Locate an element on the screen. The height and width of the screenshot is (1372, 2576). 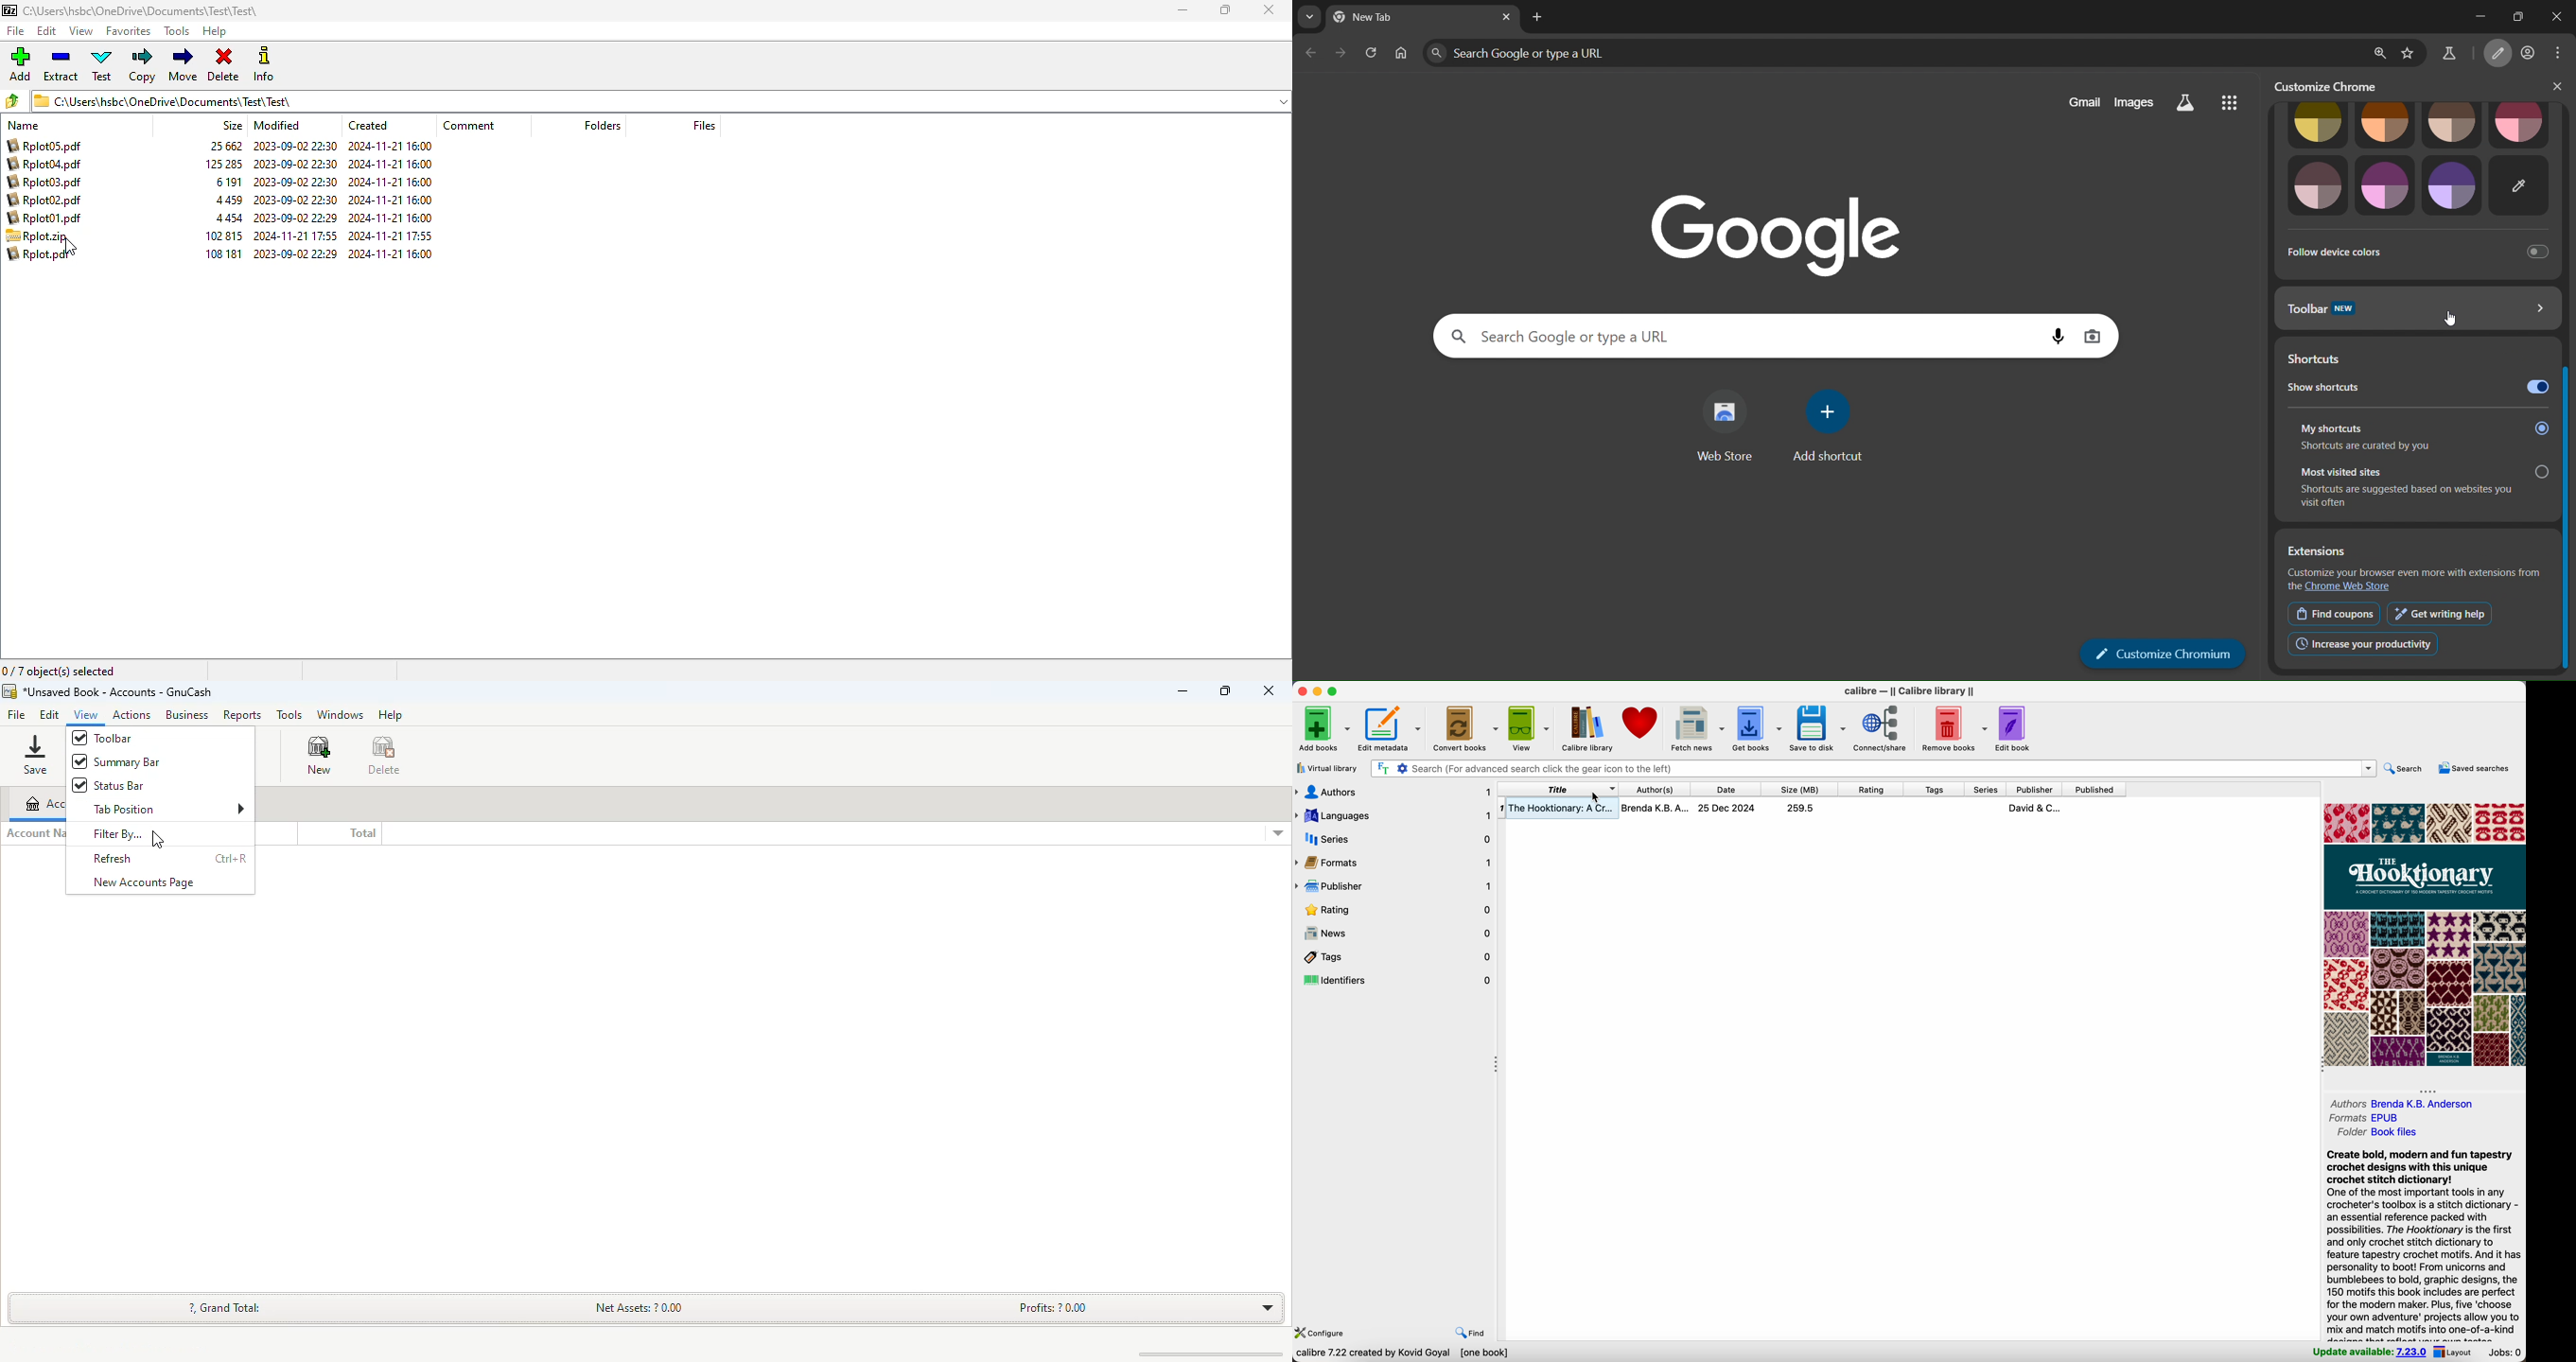
close is located at coordinates (1269, 10).